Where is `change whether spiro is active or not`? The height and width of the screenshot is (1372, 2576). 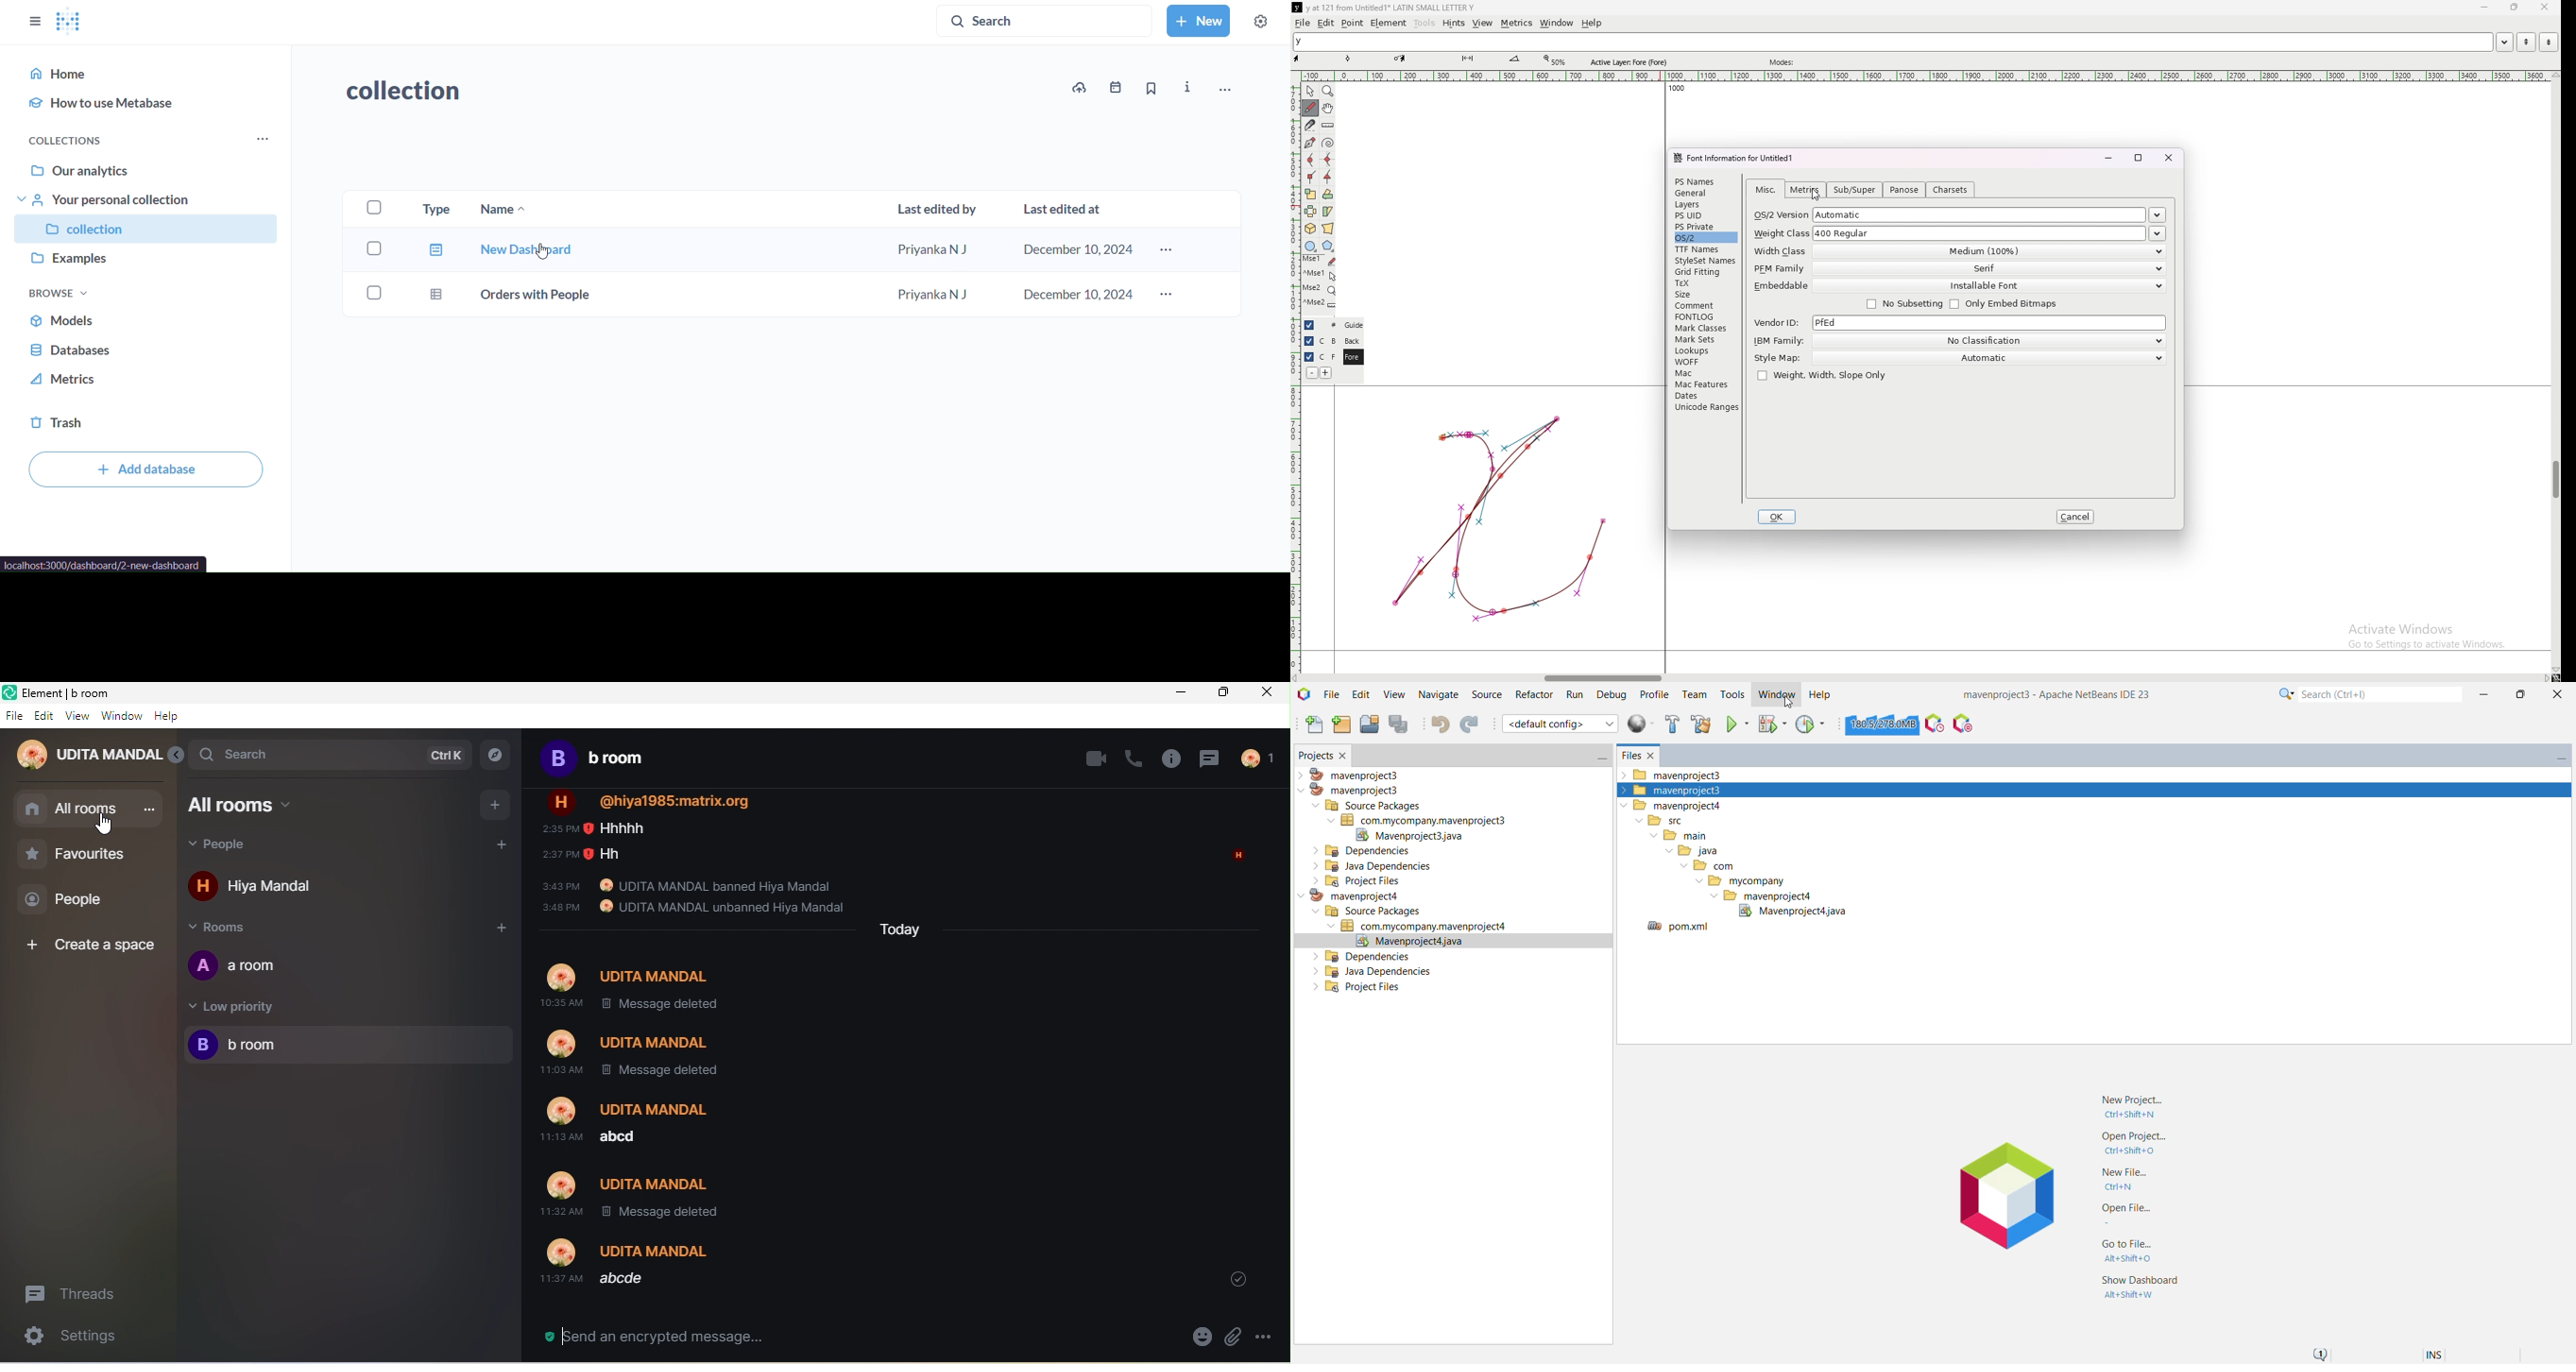
change whether spiro is active or not is located at coordinates (1328, 142).